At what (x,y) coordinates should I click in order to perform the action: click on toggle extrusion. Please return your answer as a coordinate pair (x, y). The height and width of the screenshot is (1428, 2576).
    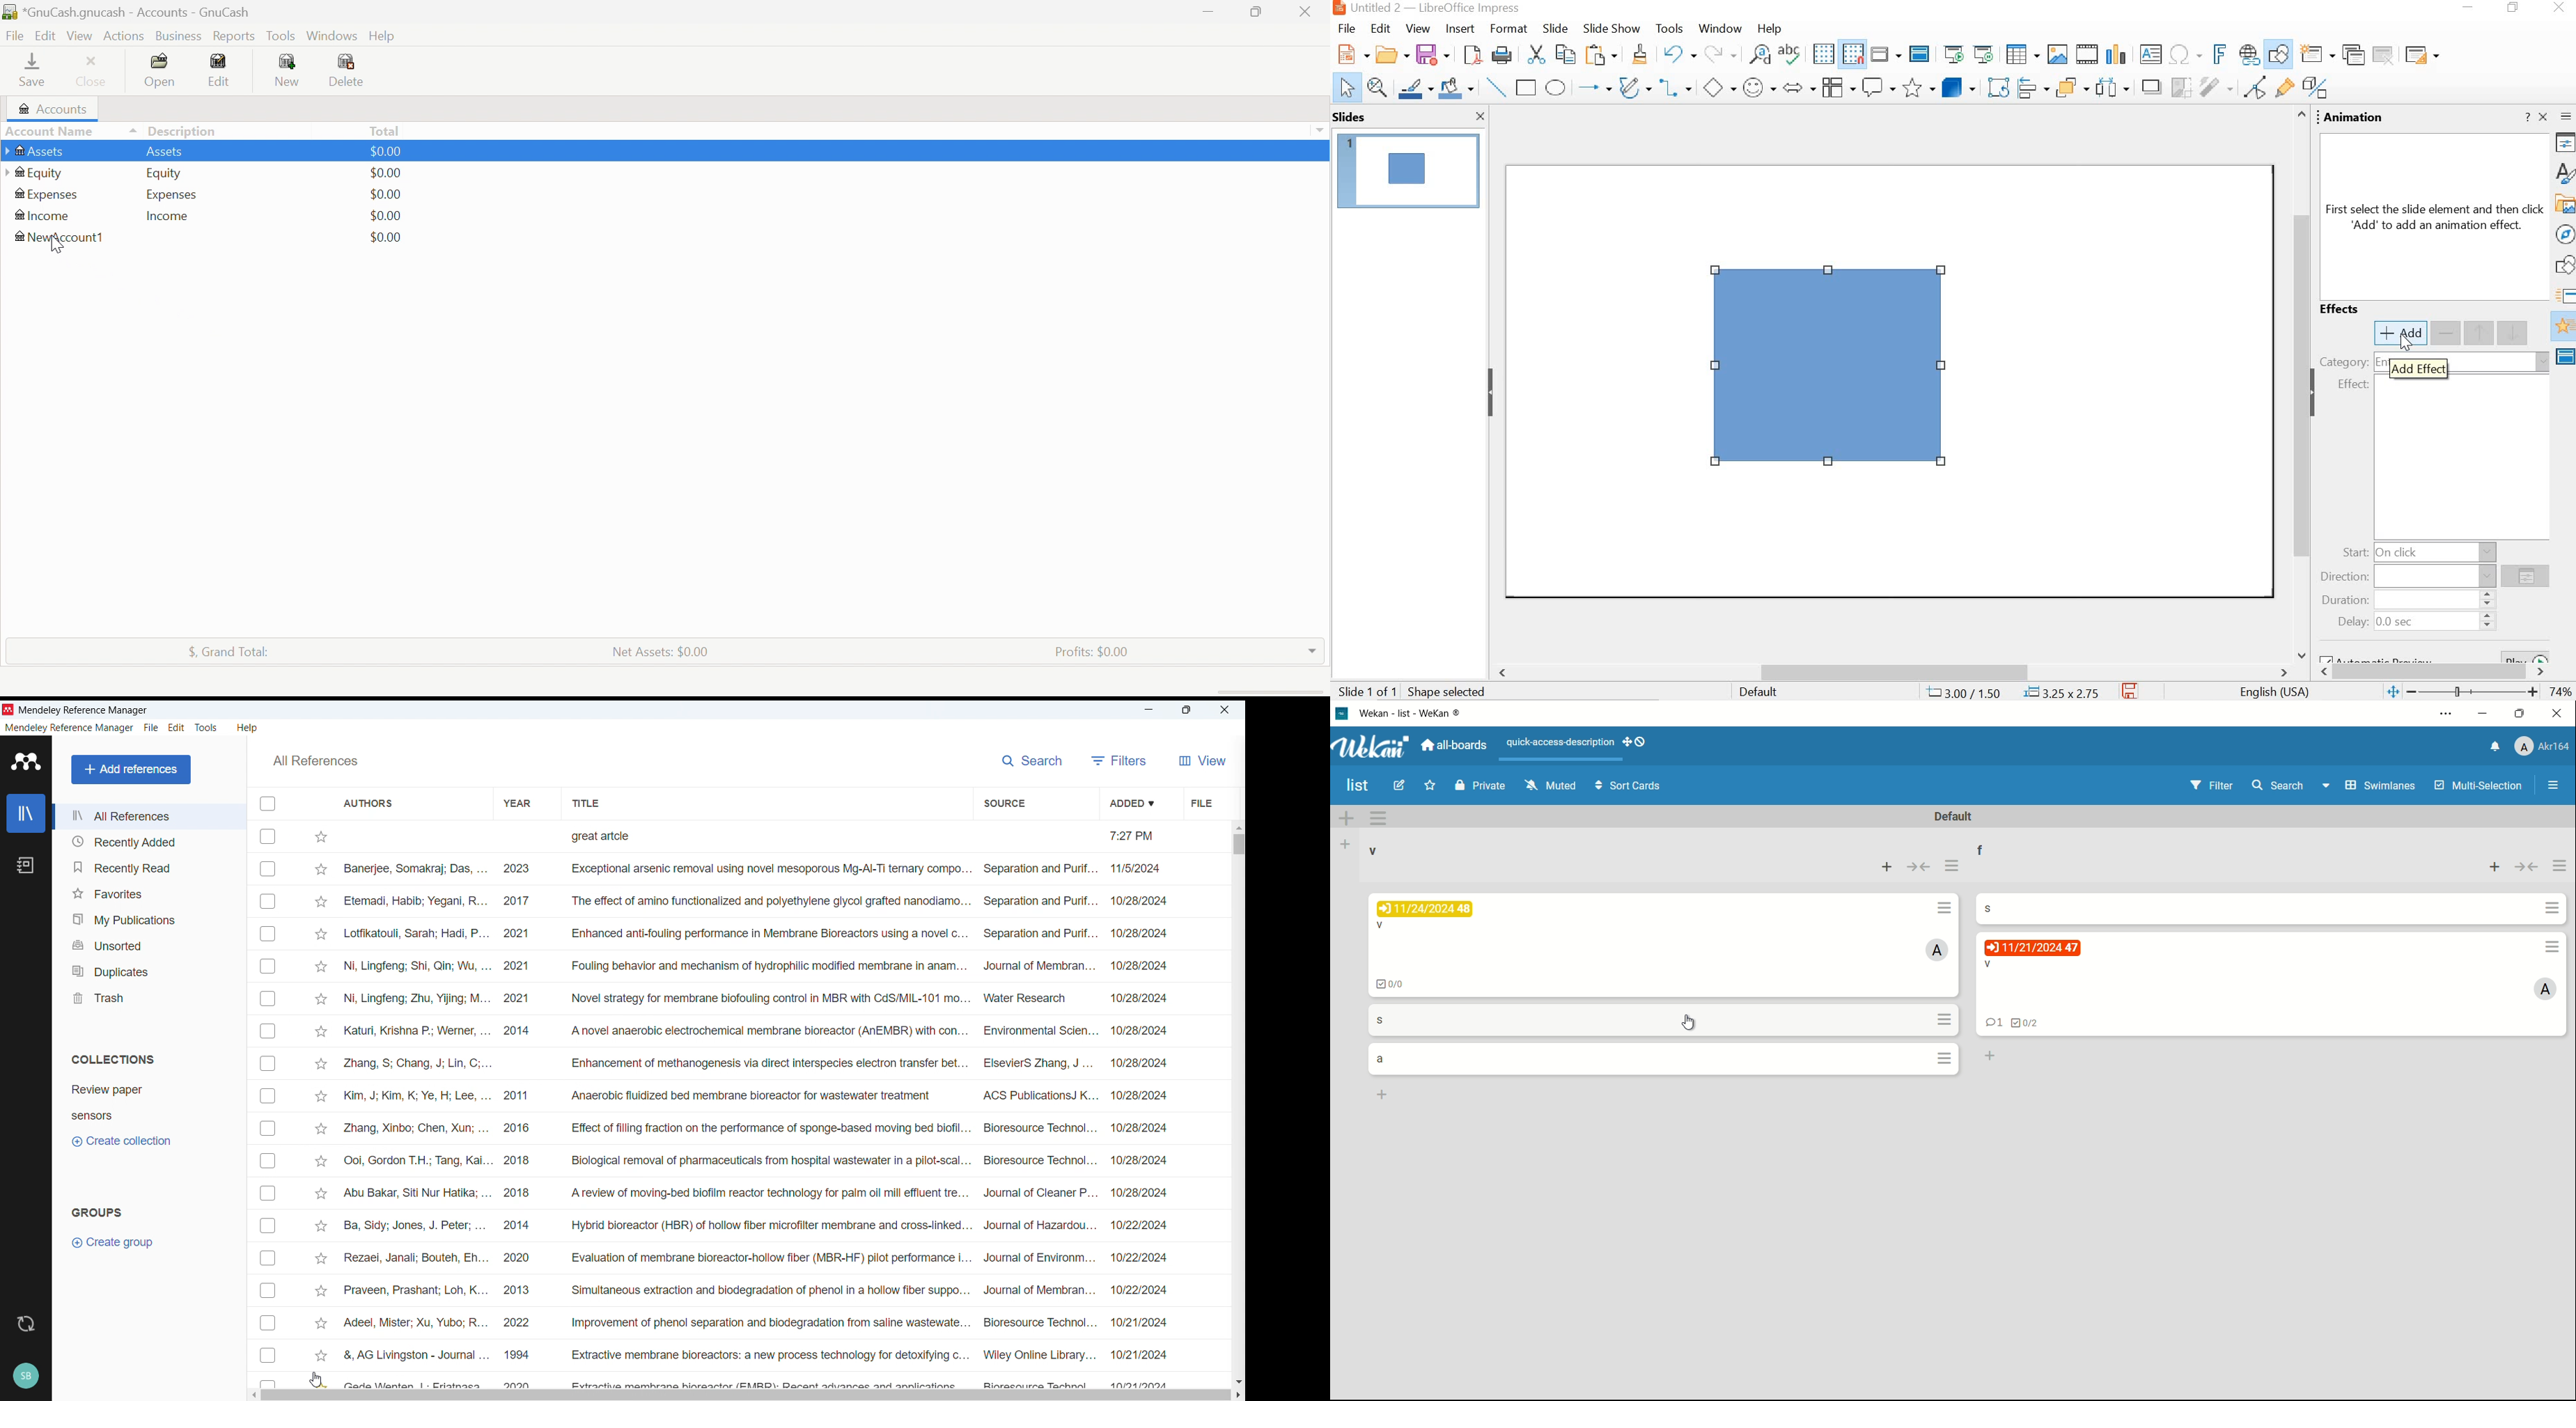
    Looking at the image, I should click on (2316, 88).